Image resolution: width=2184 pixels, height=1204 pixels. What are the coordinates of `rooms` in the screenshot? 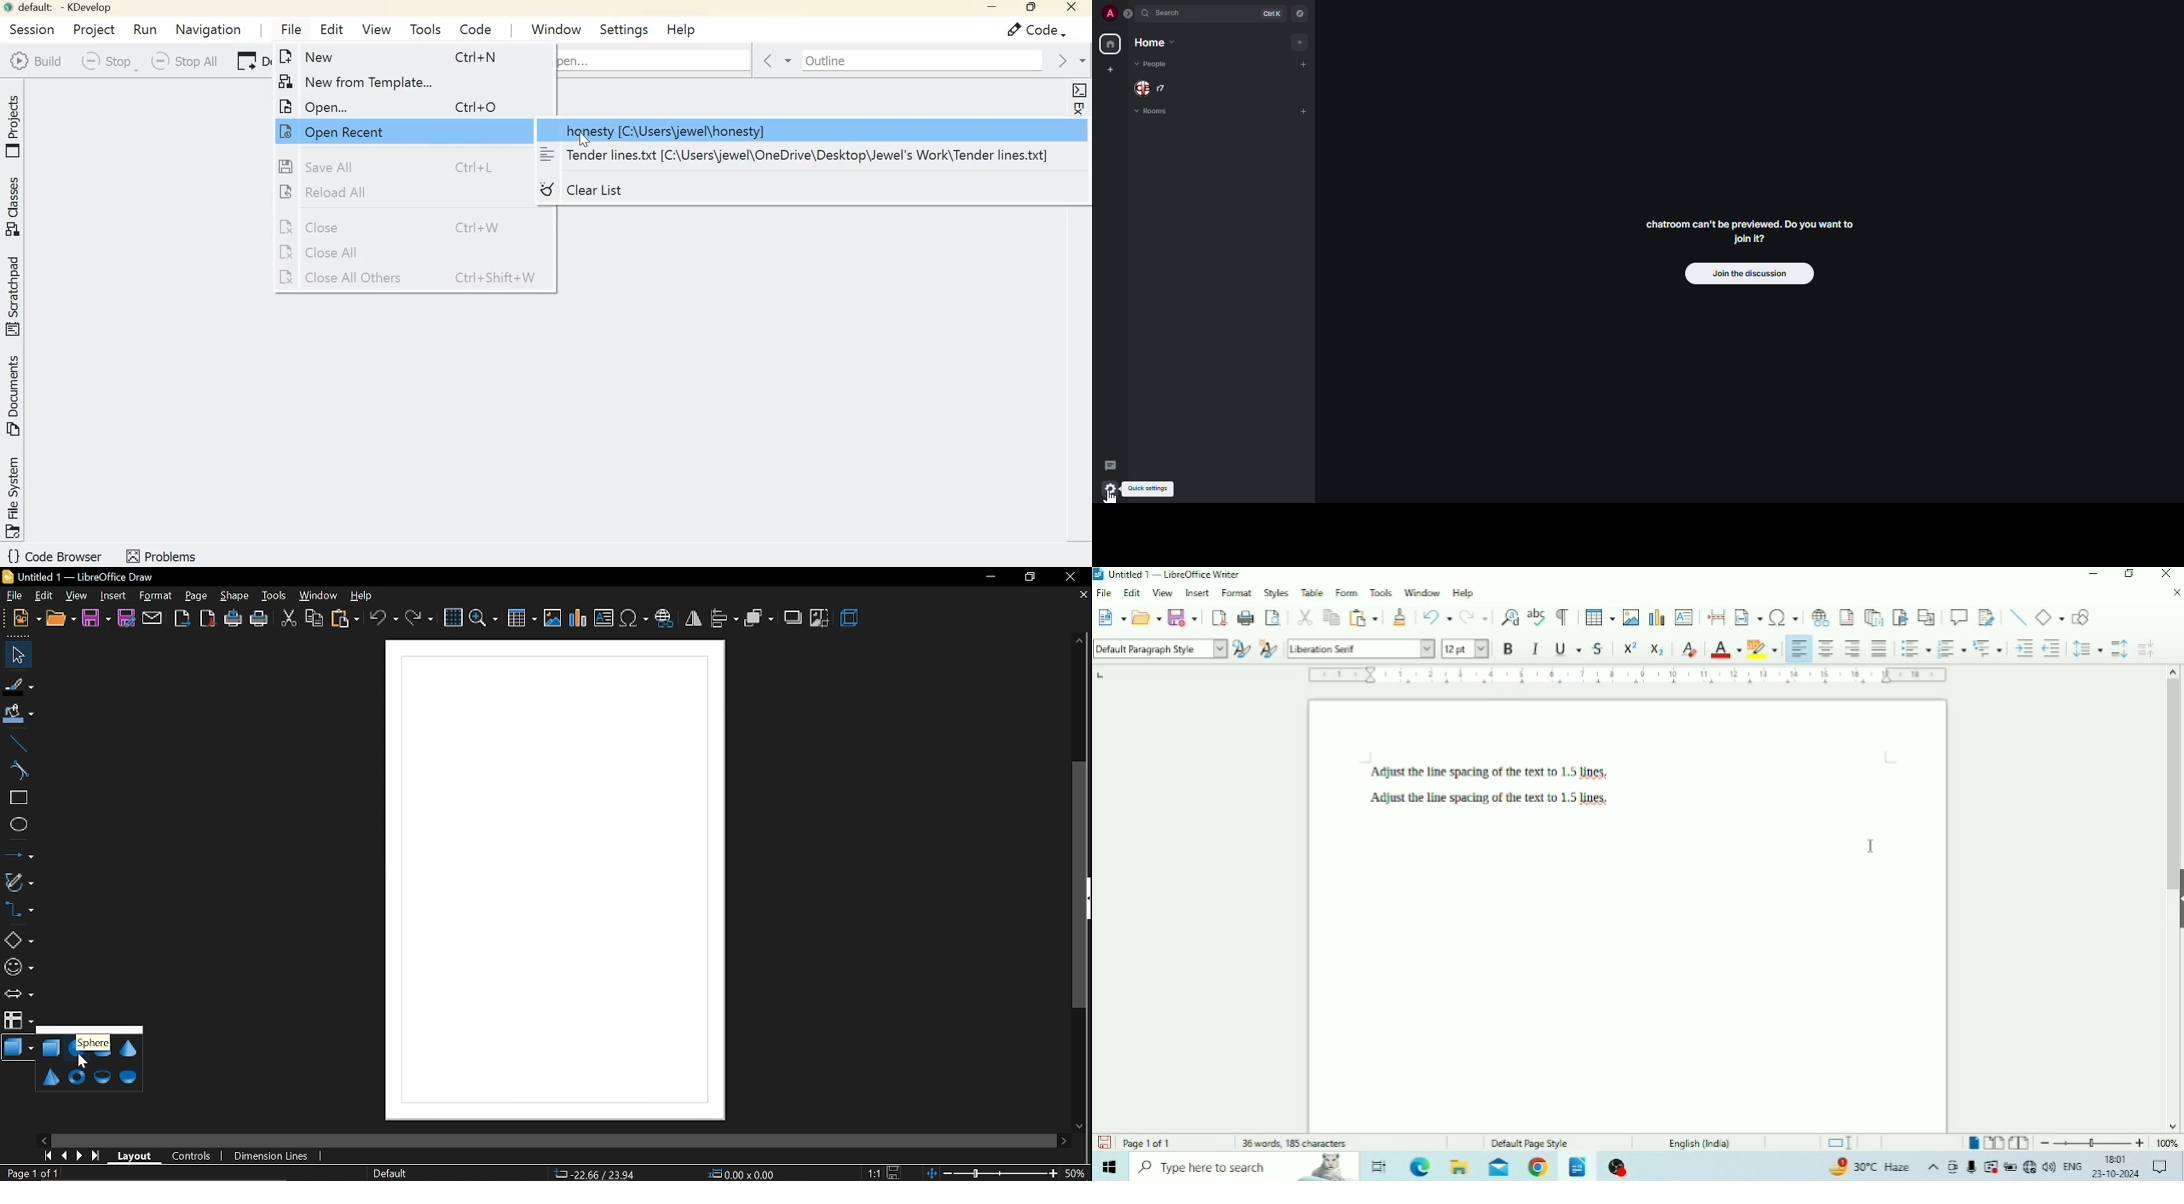 It's located at (1155, 113).